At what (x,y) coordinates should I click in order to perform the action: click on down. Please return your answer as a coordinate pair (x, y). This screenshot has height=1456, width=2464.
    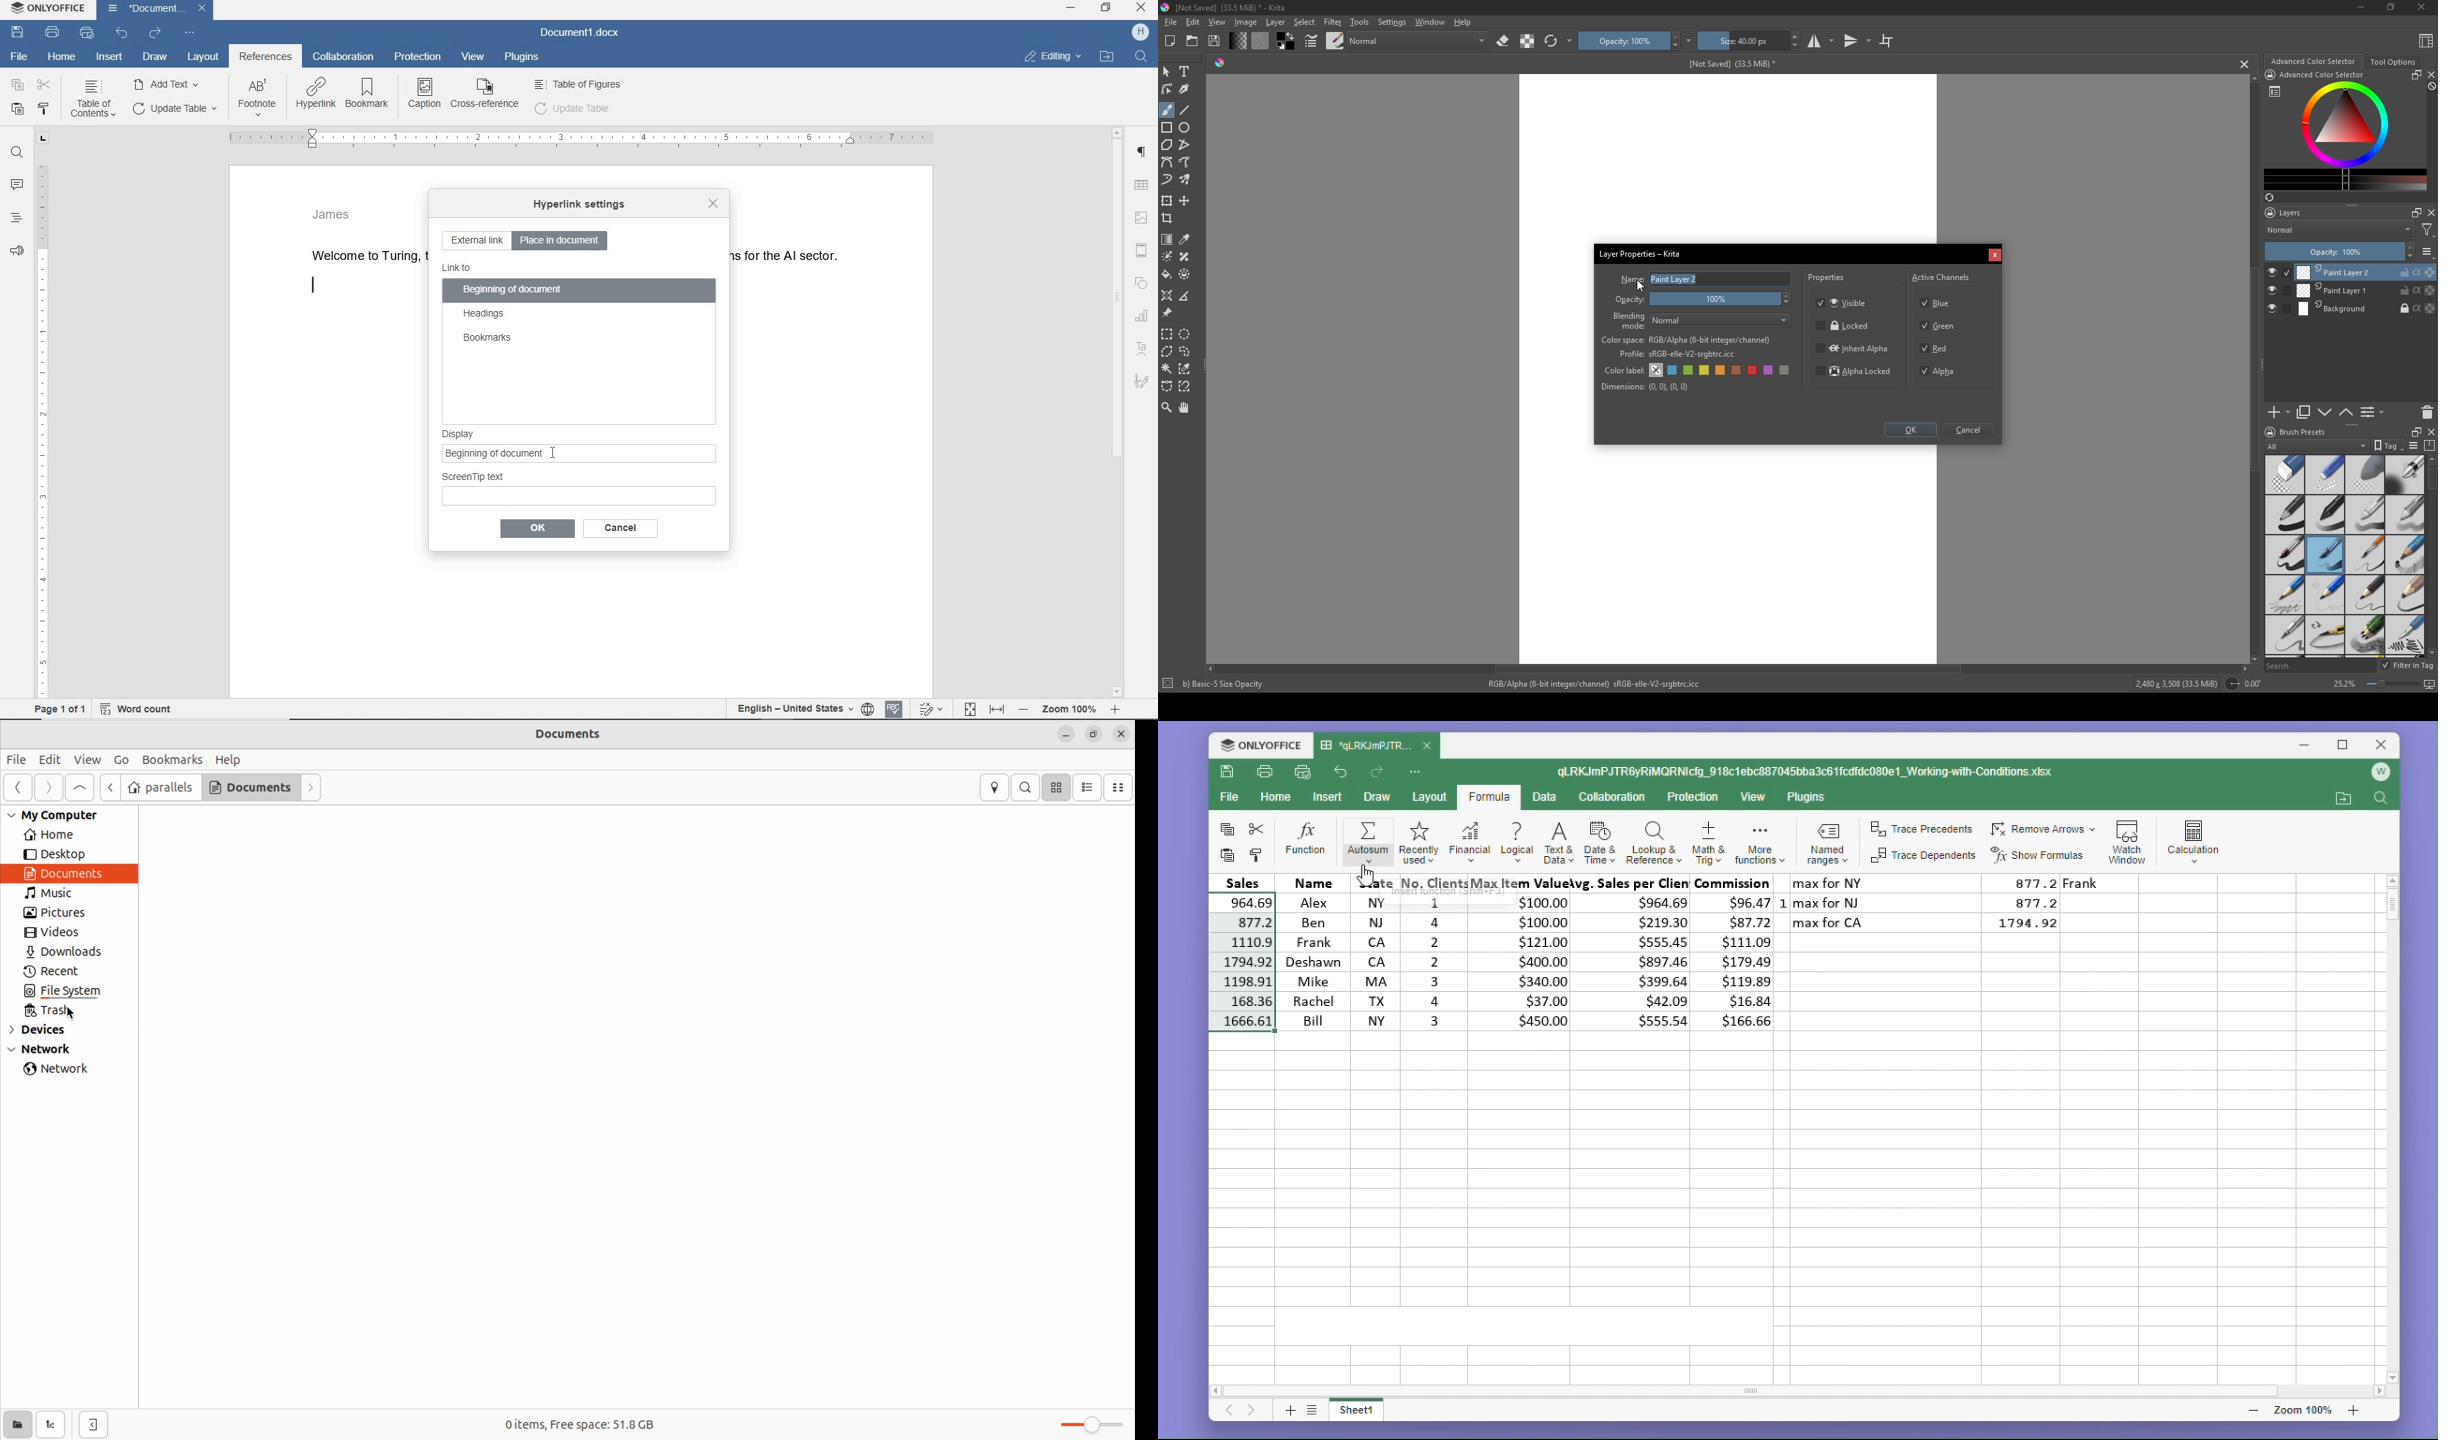
    Looking at the image, I should click on (2325, 412).